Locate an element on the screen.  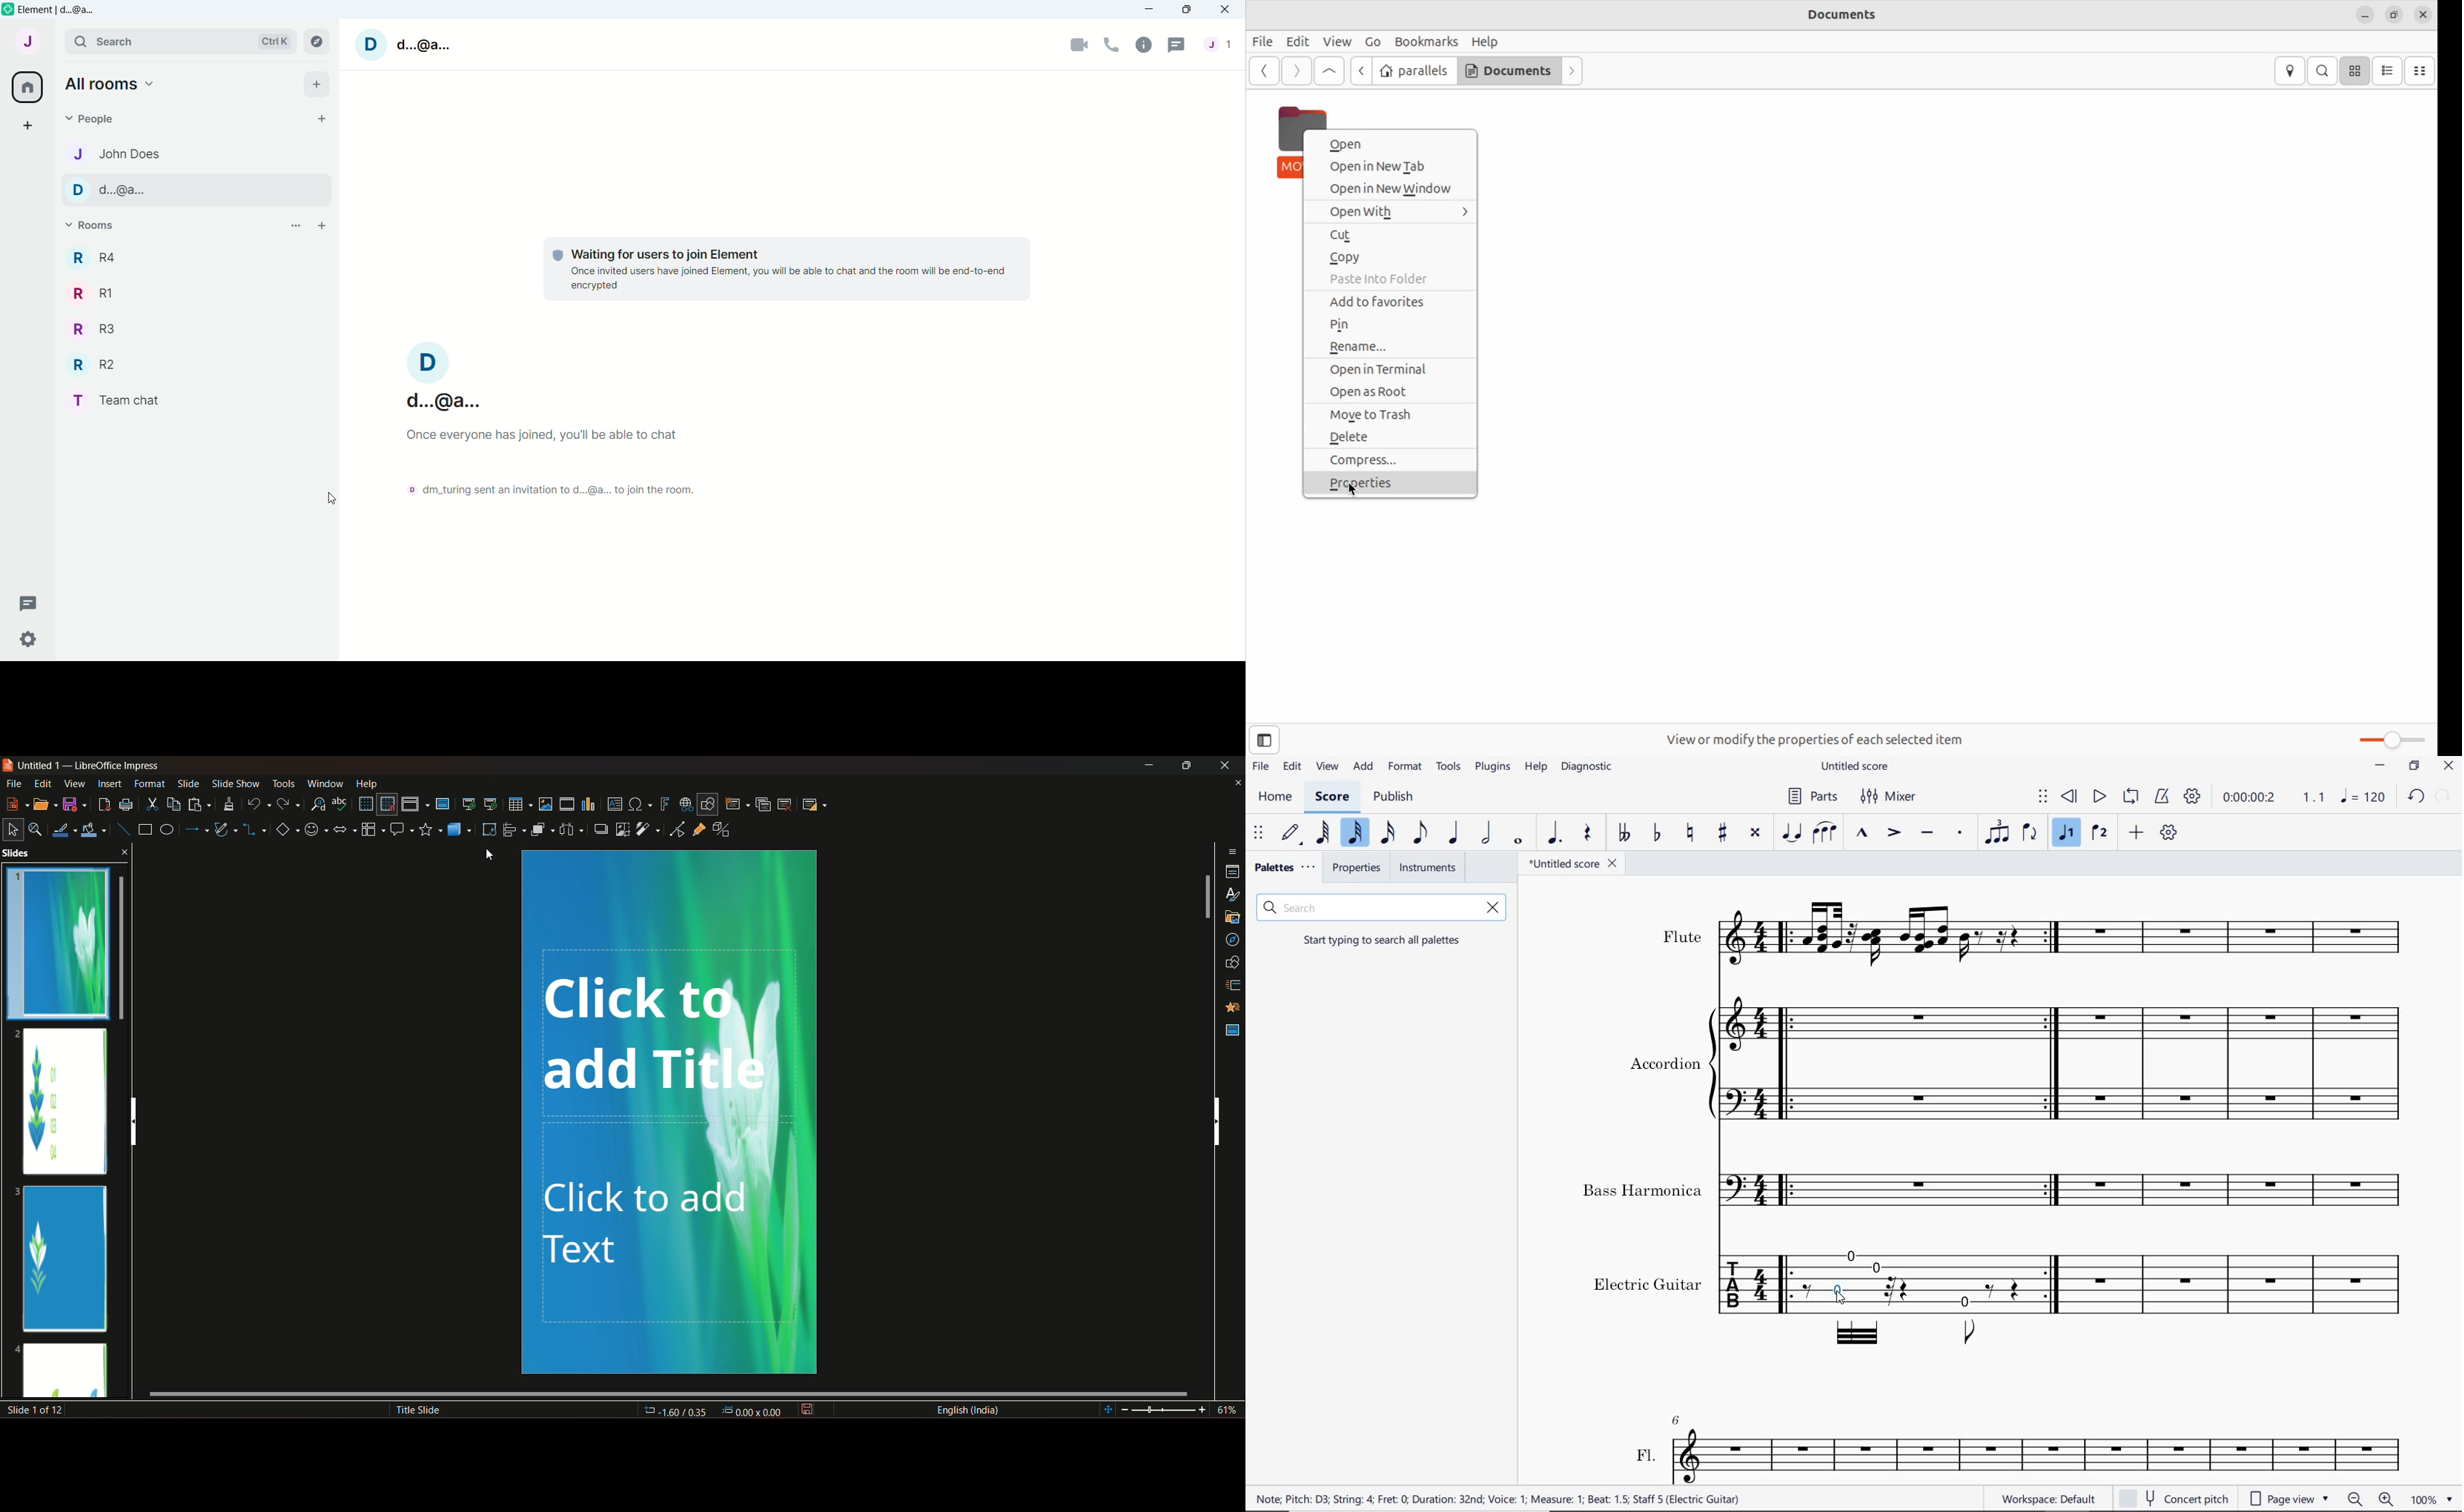
Room Team Chat is located at coordinates (111, 401).